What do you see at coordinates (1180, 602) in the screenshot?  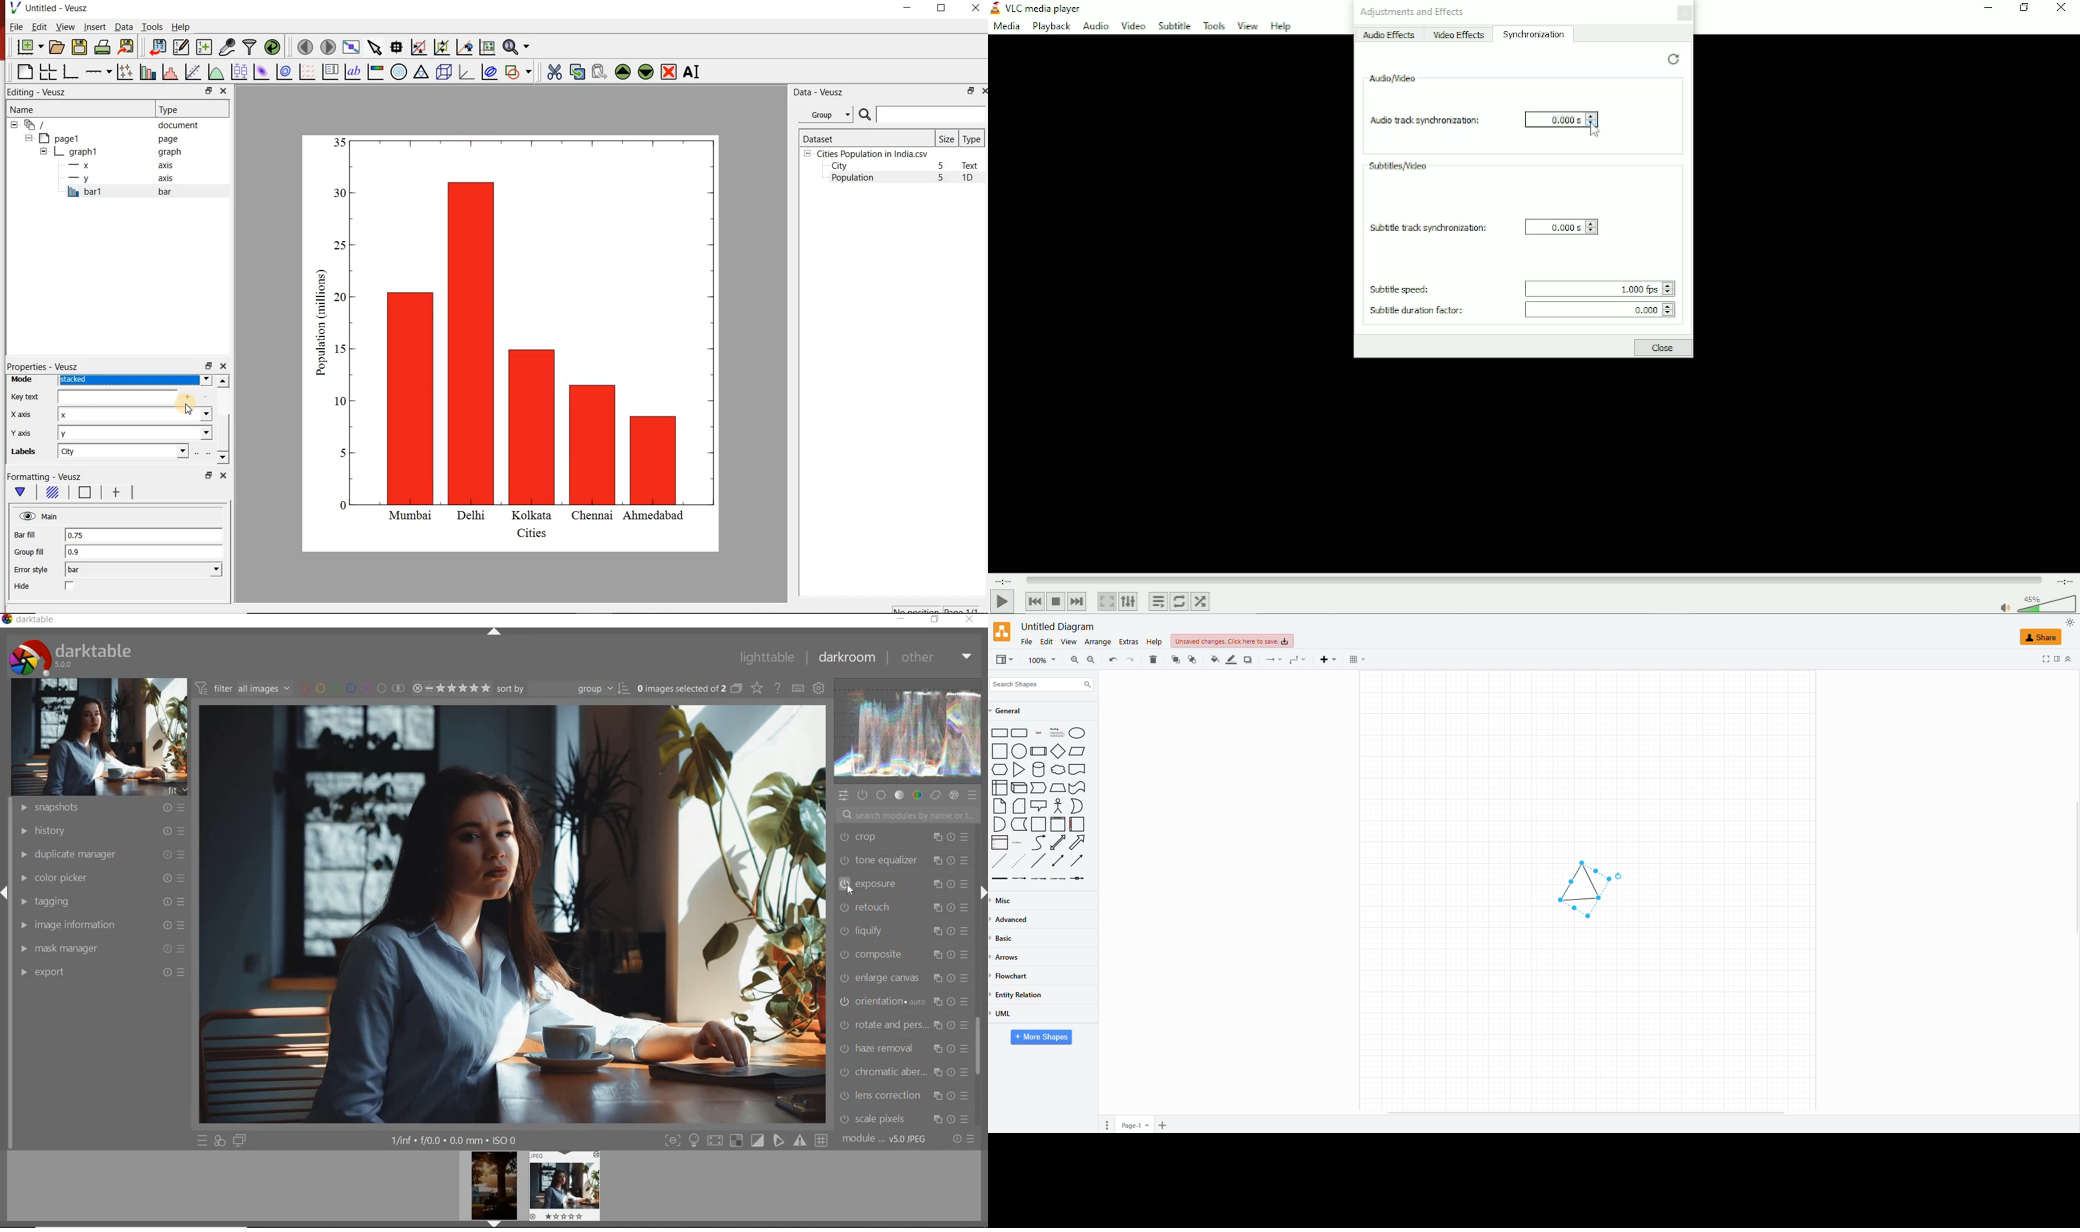 I see `Toggle loop all, loop one and no loop` at bounding box center [1180, 602].